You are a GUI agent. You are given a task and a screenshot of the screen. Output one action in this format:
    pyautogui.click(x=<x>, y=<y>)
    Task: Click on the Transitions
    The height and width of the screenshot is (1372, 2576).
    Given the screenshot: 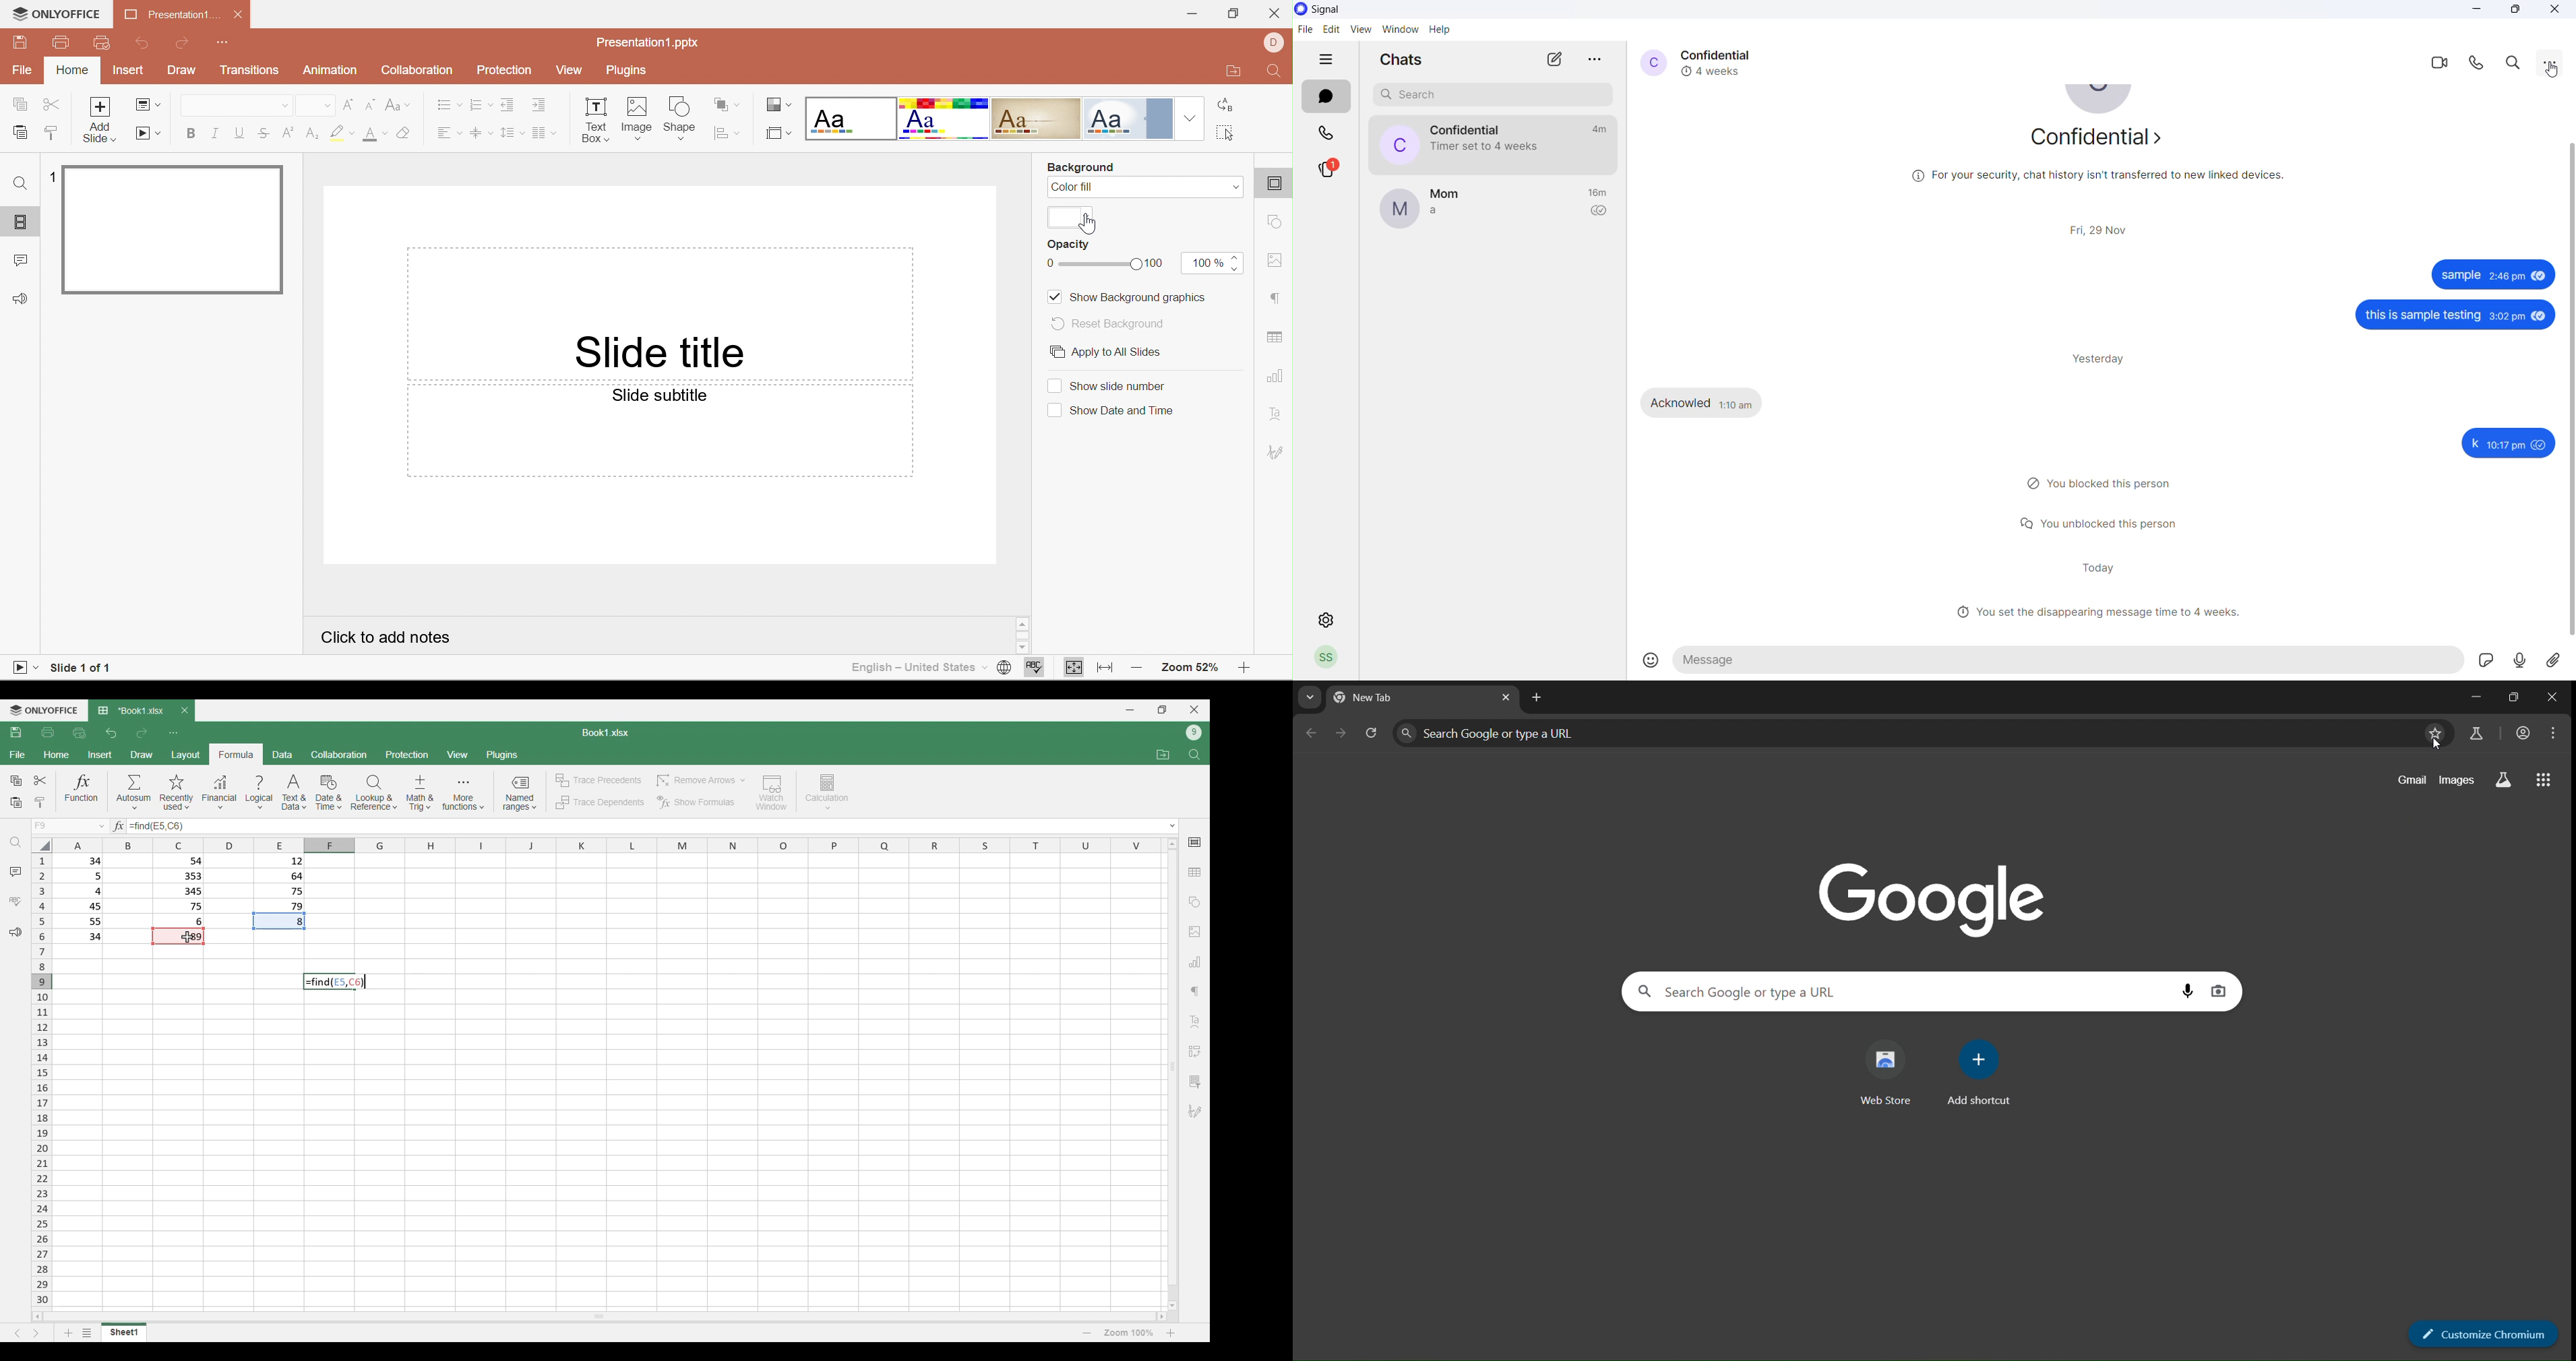 What is the action you would take?
    pyautogui.click(x=249, y=73)
    